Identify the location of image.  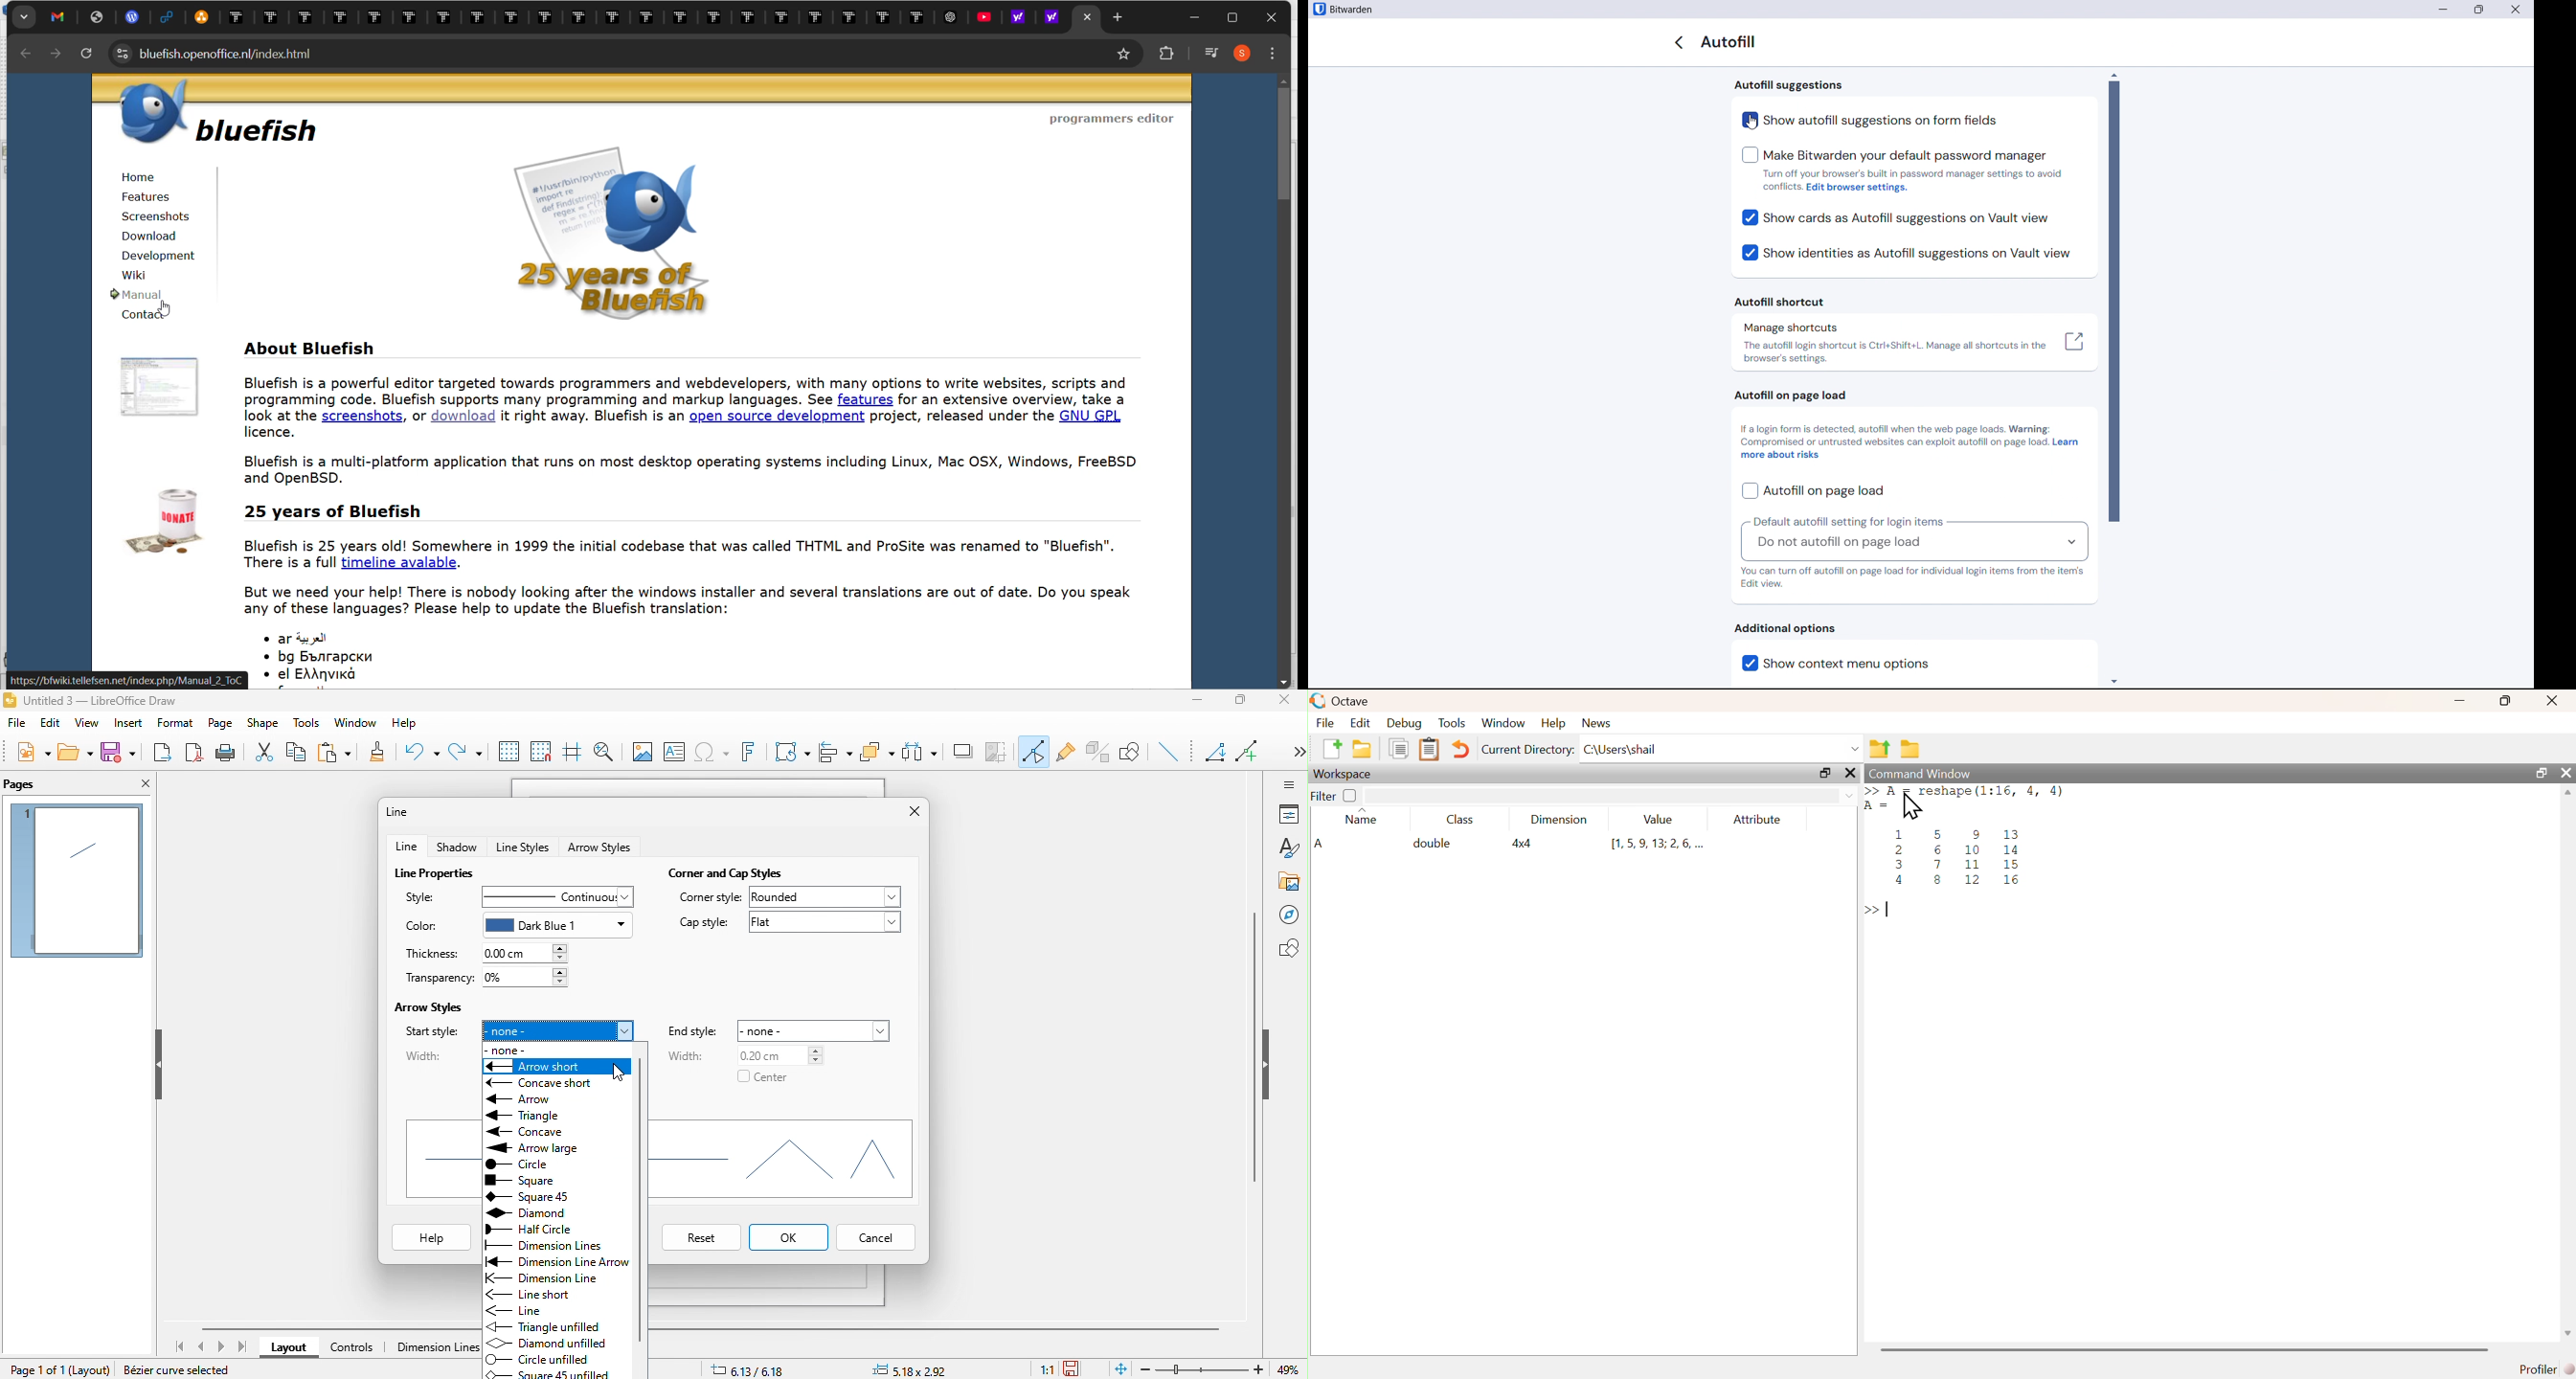
(640, 751).